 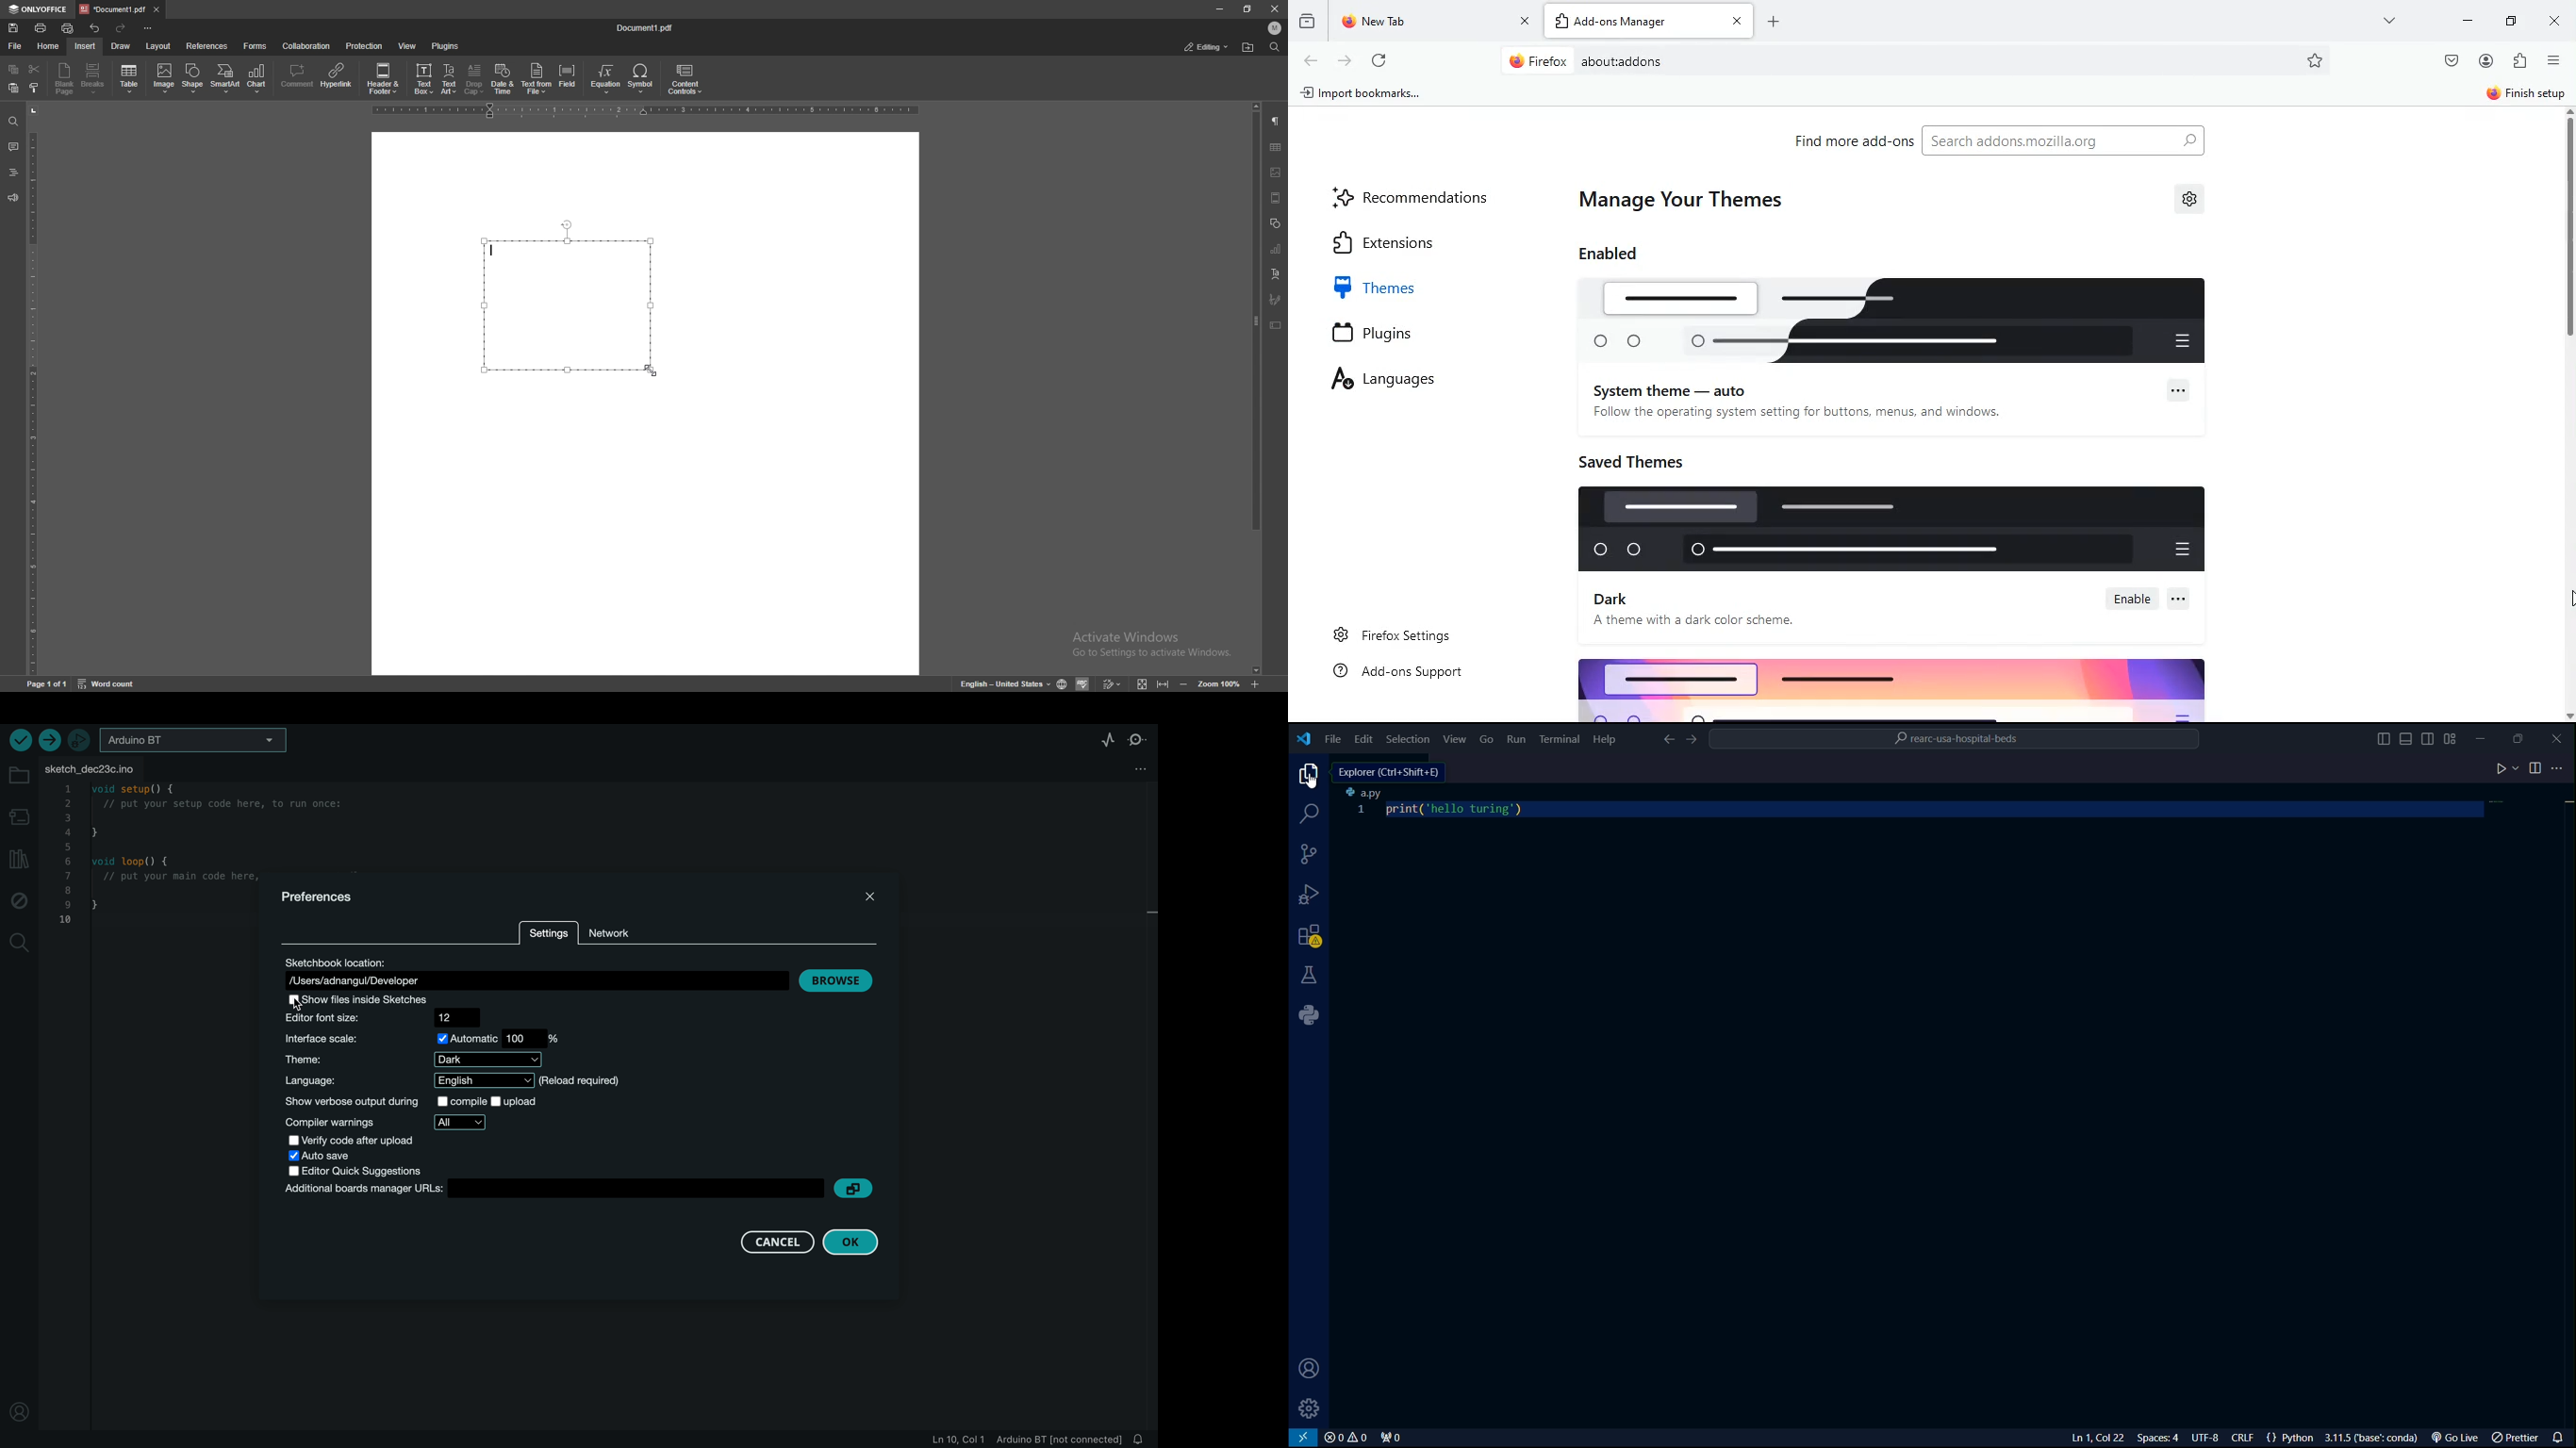 I want to click on find, so click(x=12, y=122).